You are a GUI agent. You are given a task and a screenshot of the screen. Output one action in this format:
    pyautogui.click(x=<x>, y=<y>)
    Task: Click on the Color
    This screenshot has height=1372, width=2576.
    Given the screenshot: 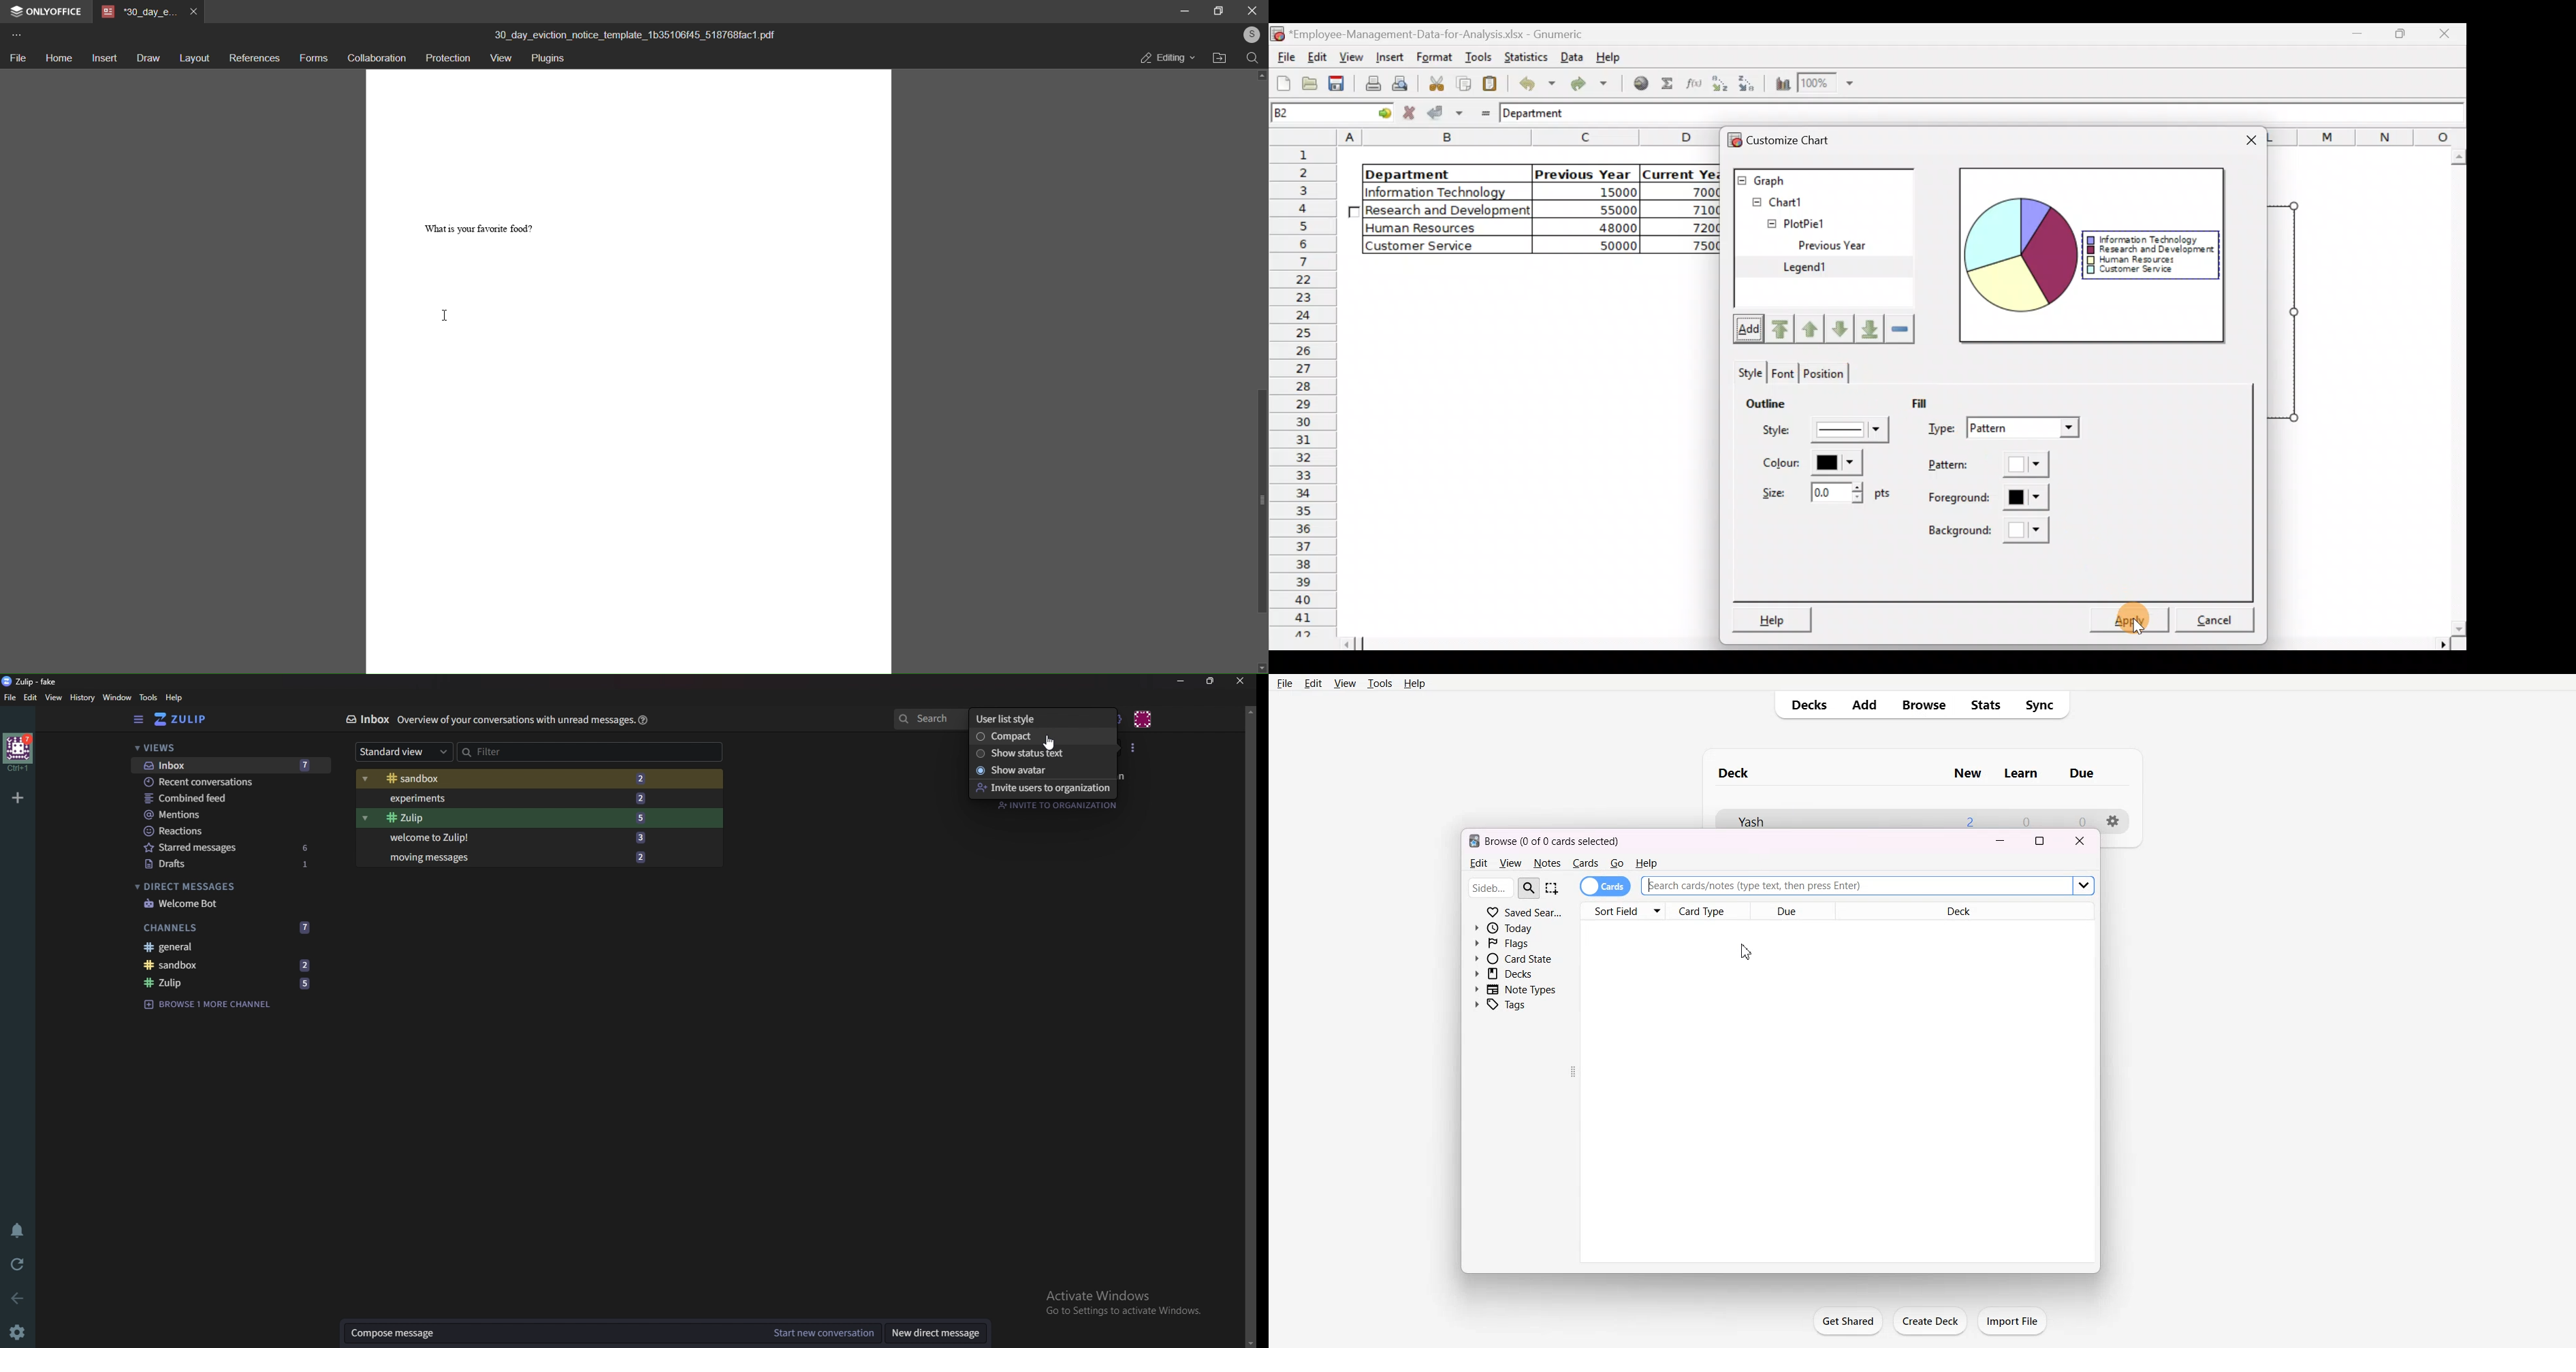 What is the action you would take?
    pyautogui.click(x=1820, y=465)
    